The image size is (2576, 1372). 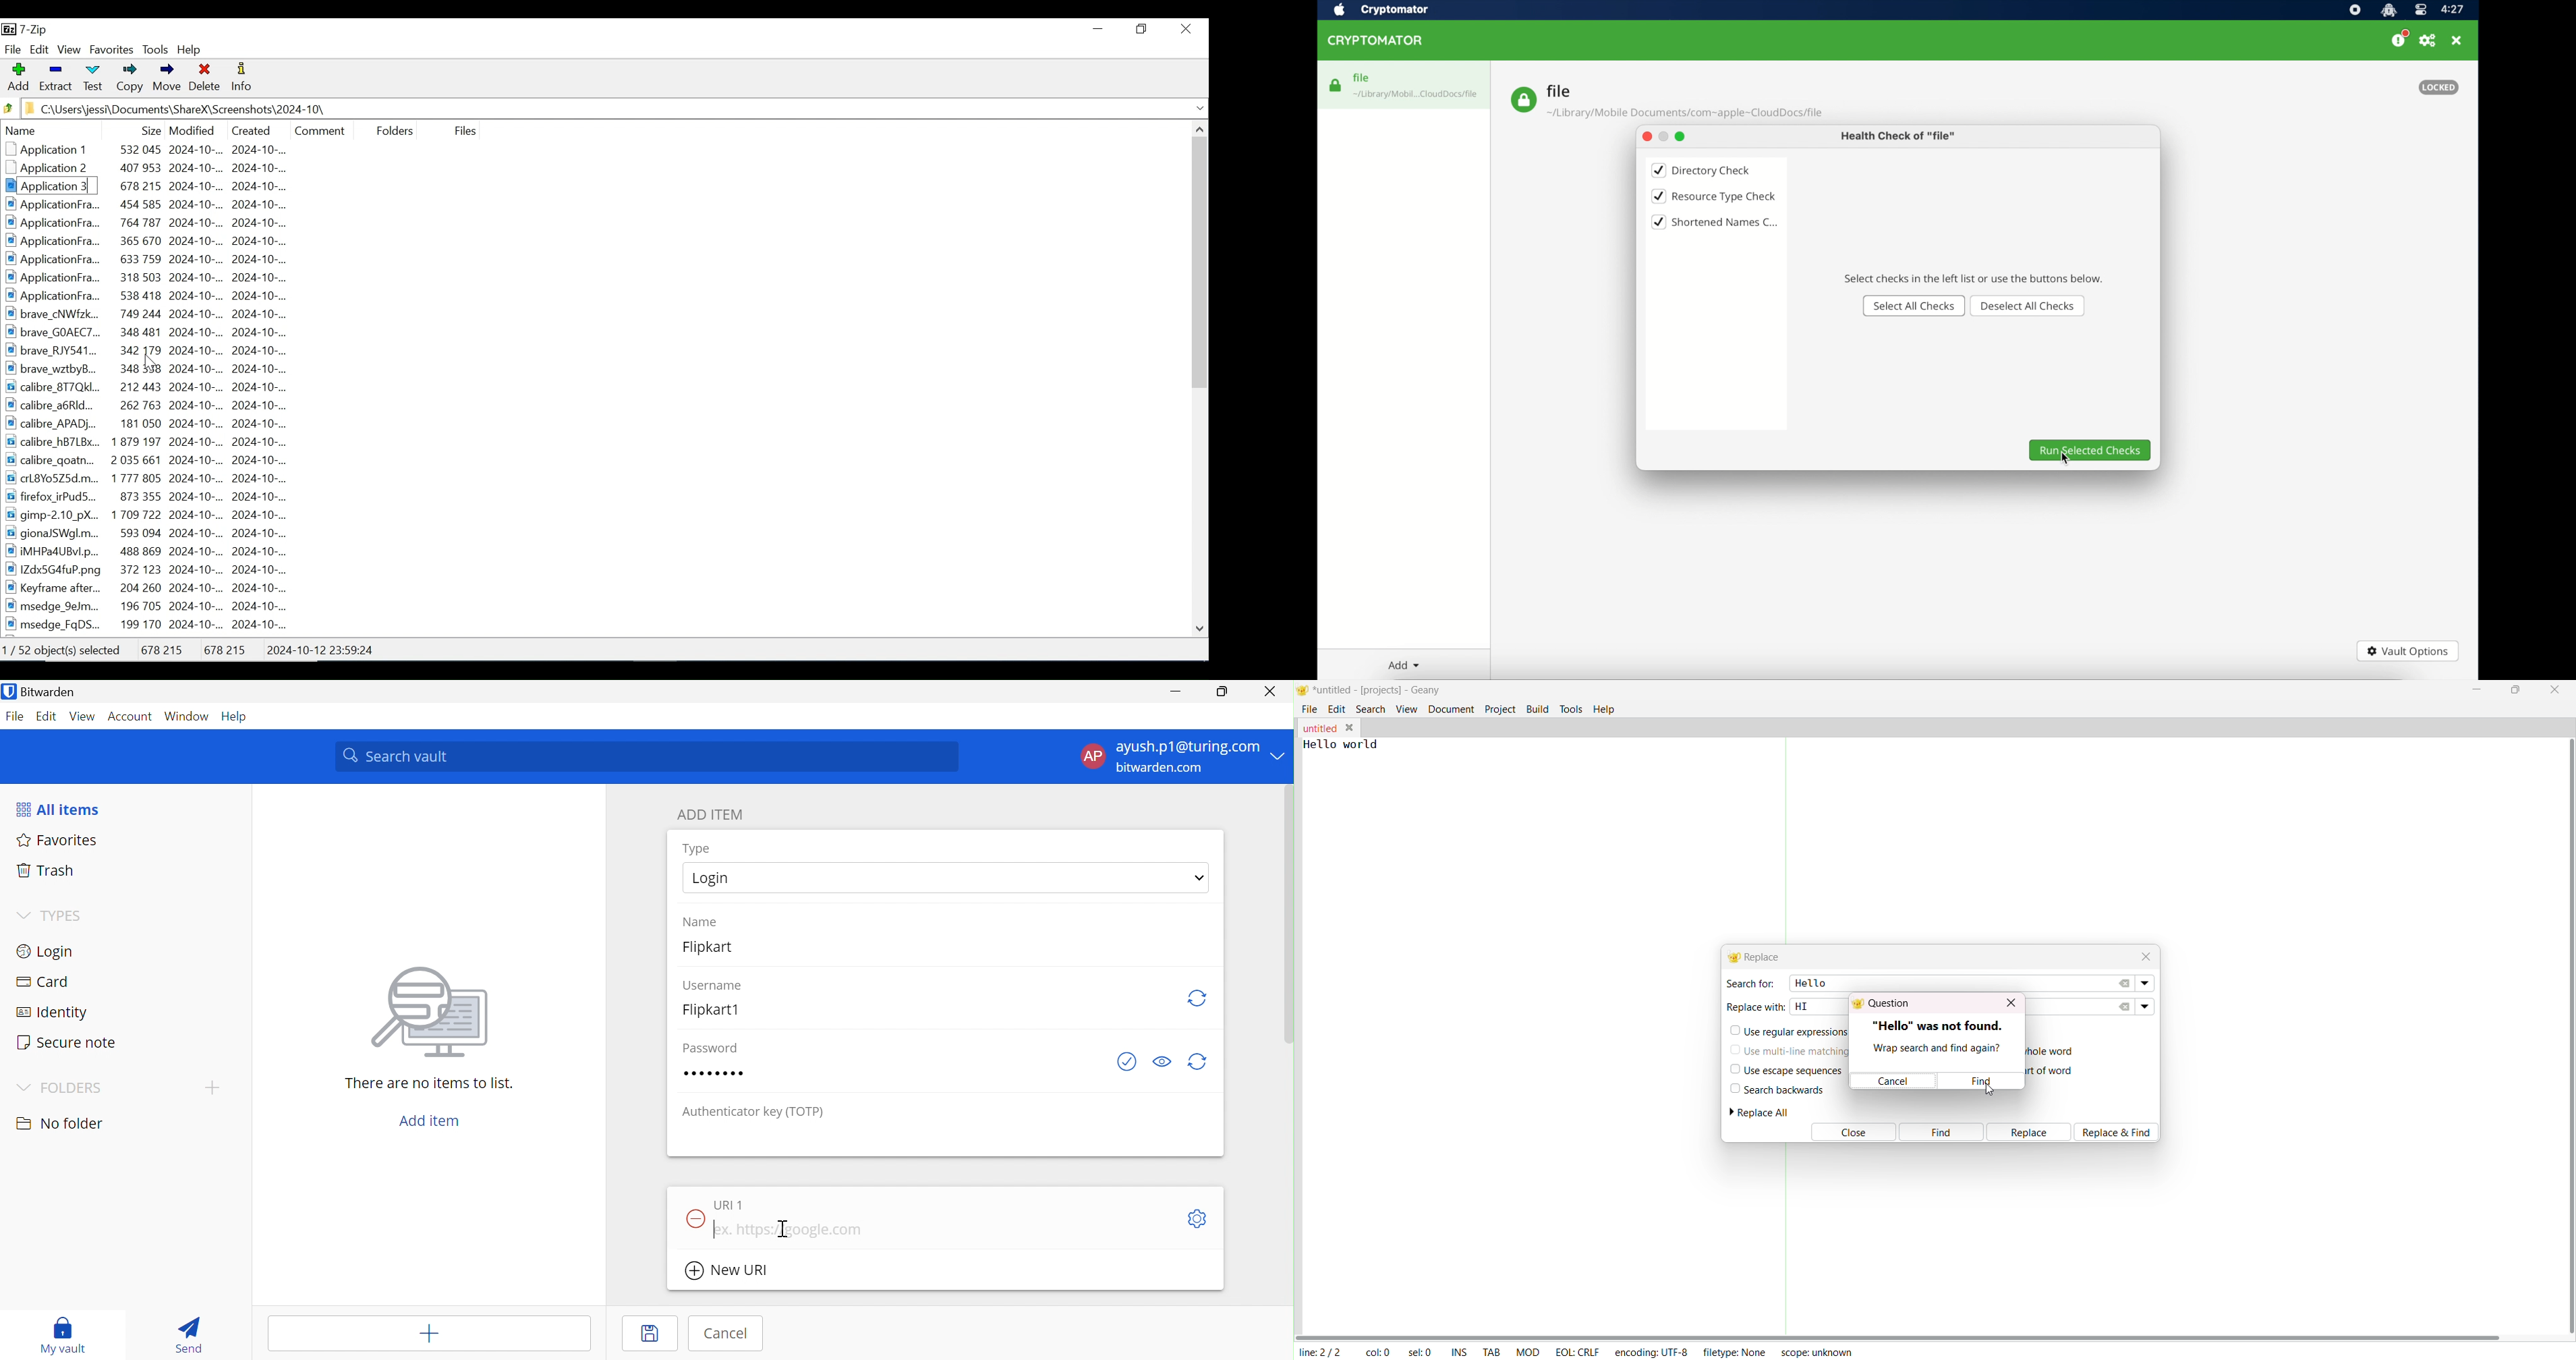 I want to click on bitwarden.com, so click(x=1166, y=769).